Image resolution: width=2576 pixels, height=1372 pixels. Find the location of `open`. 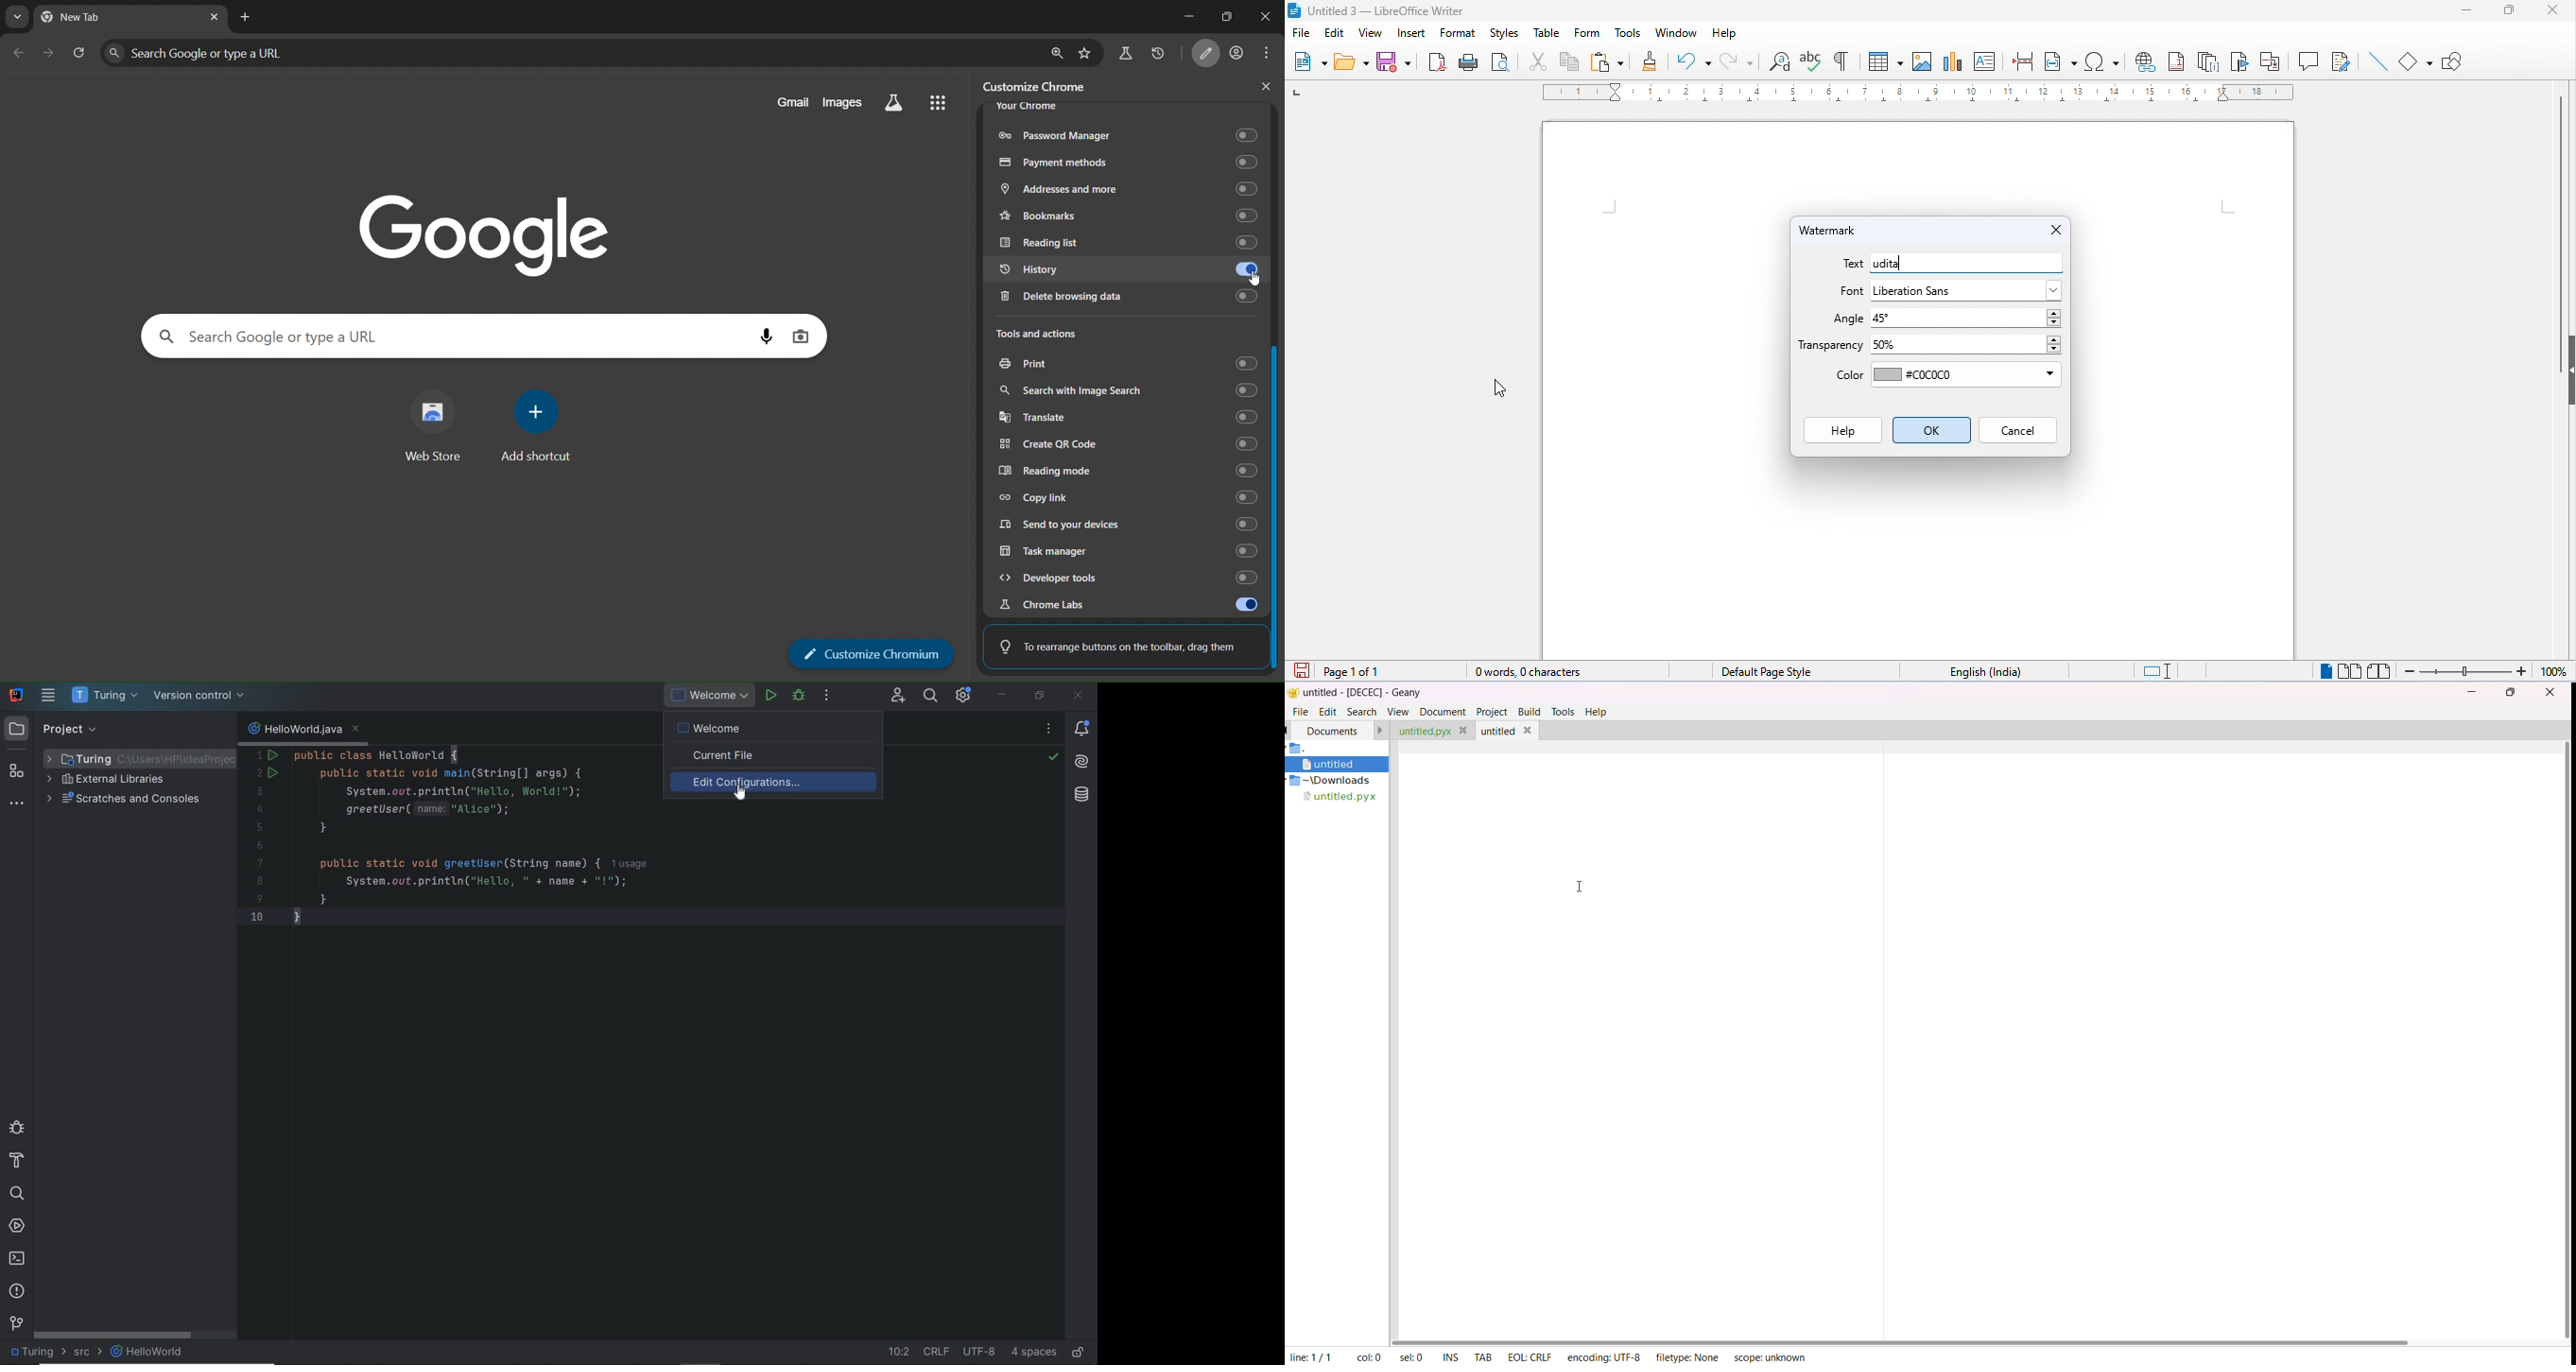

open is located at coordinates (1352, 61).